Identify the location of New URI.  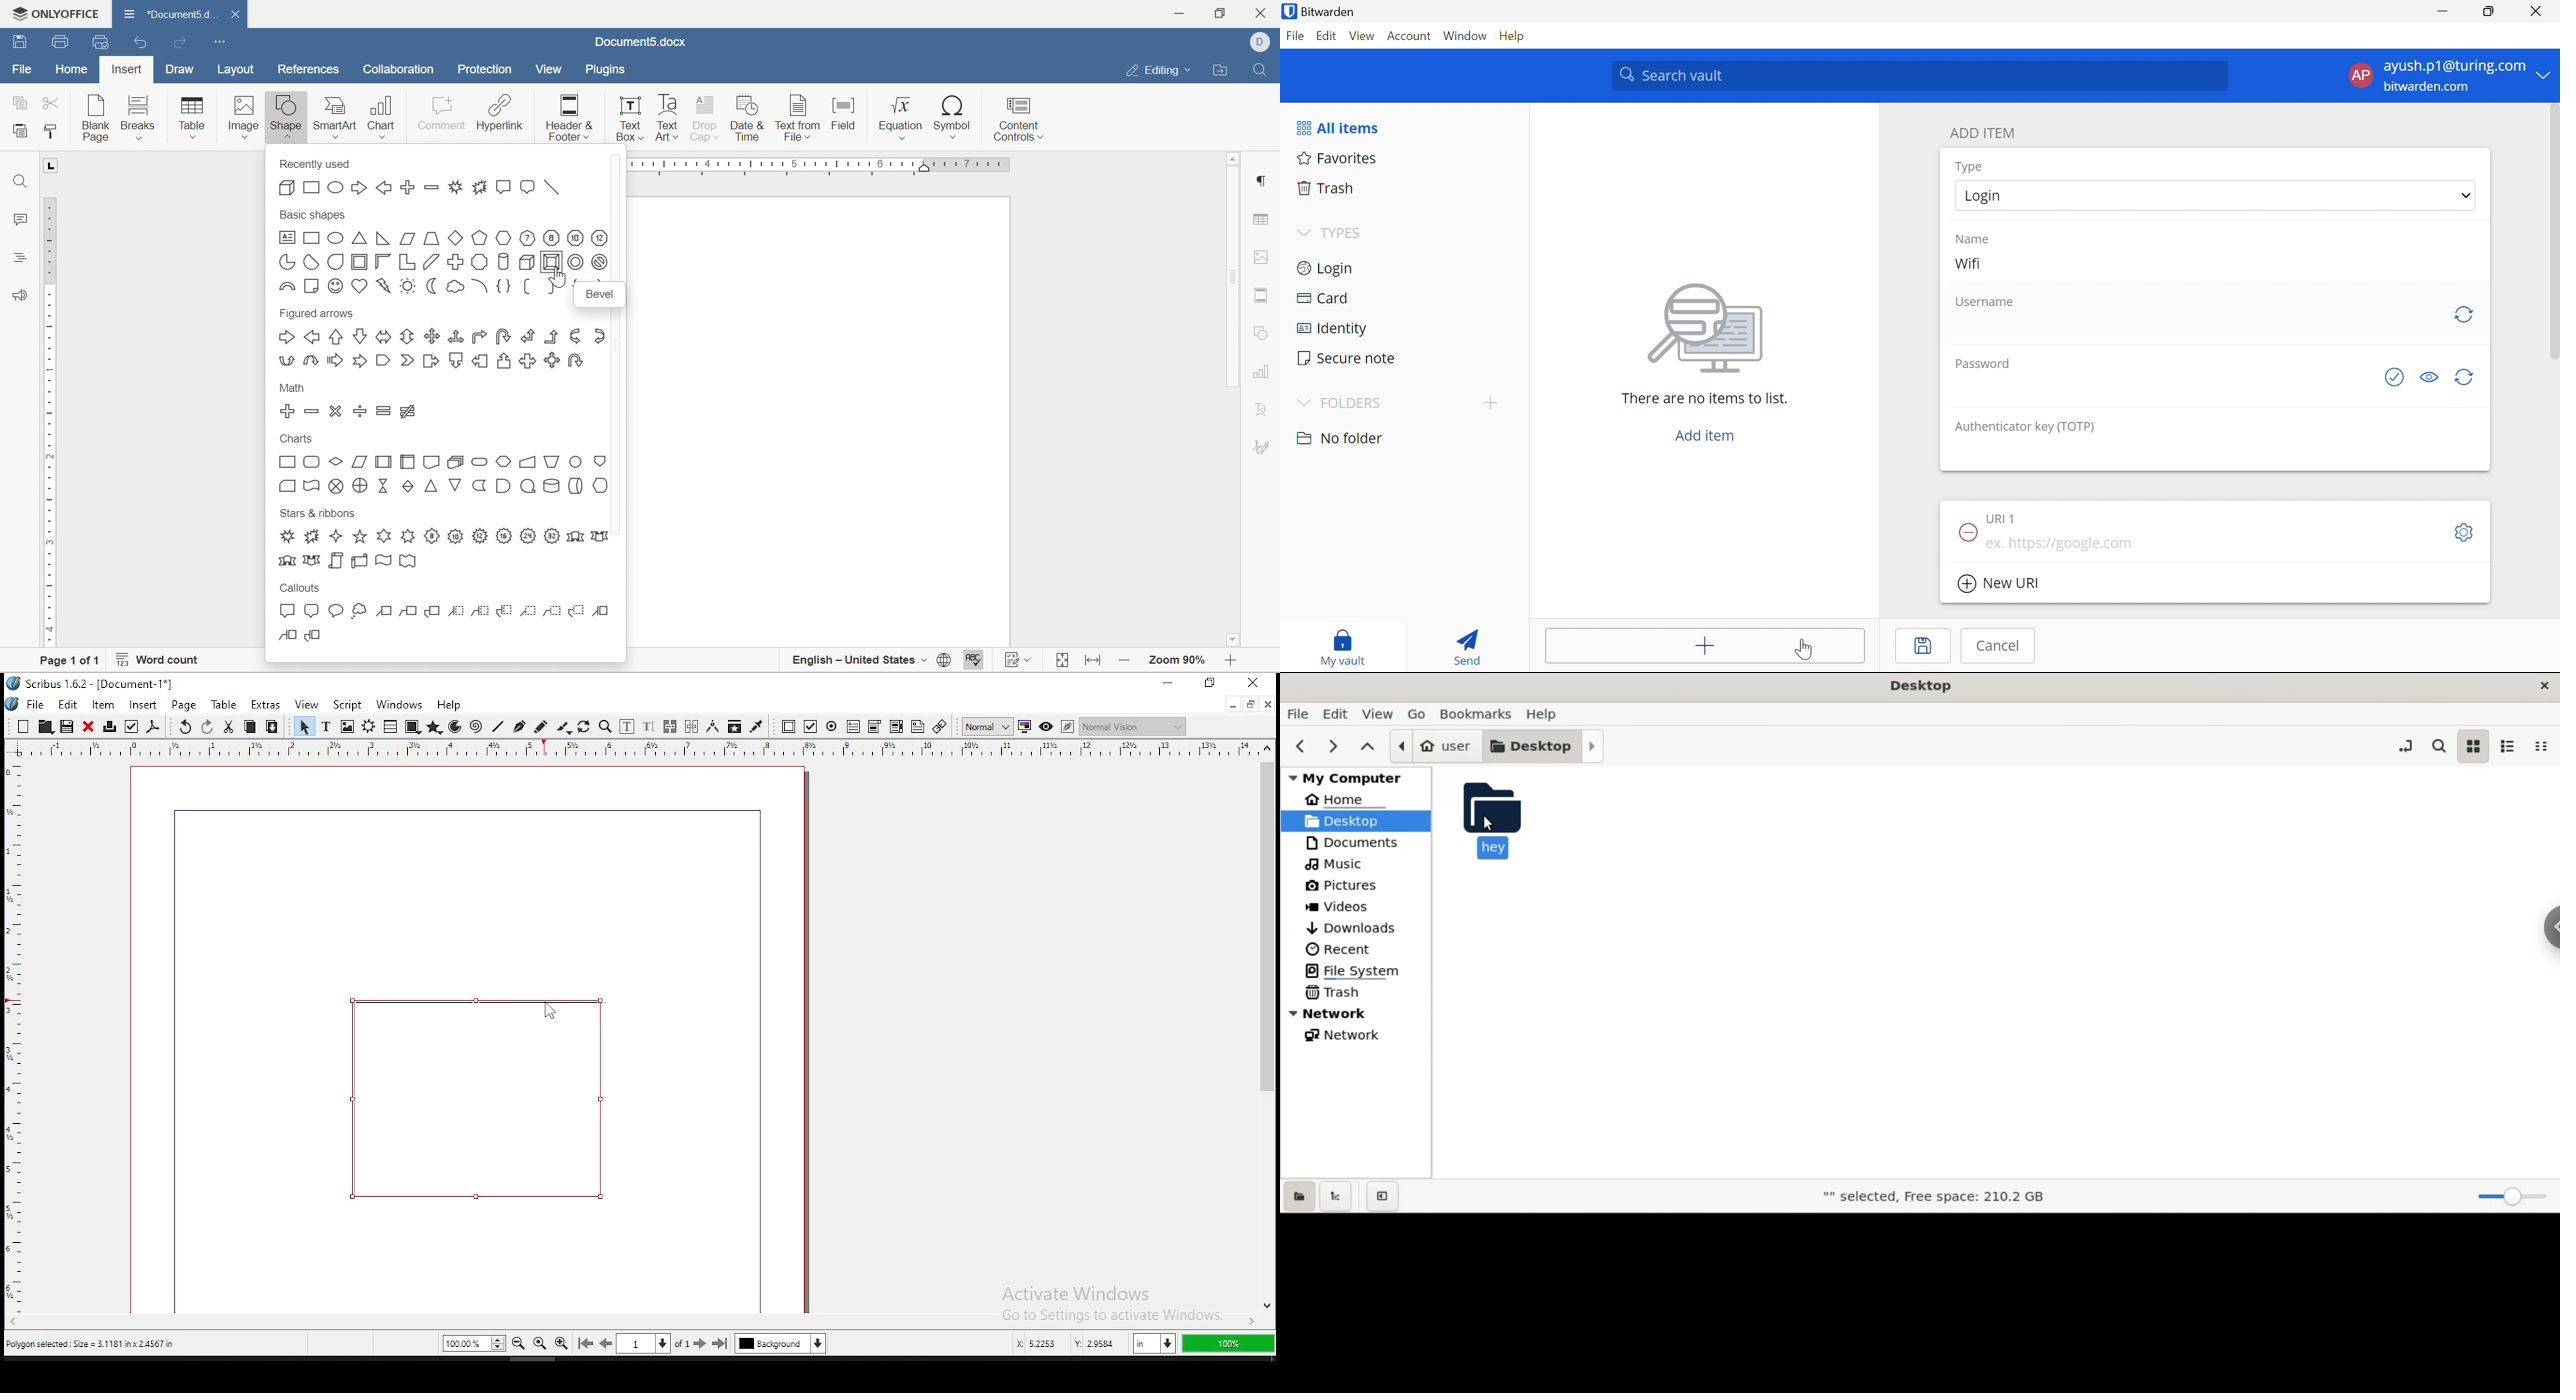
(2001, 585).